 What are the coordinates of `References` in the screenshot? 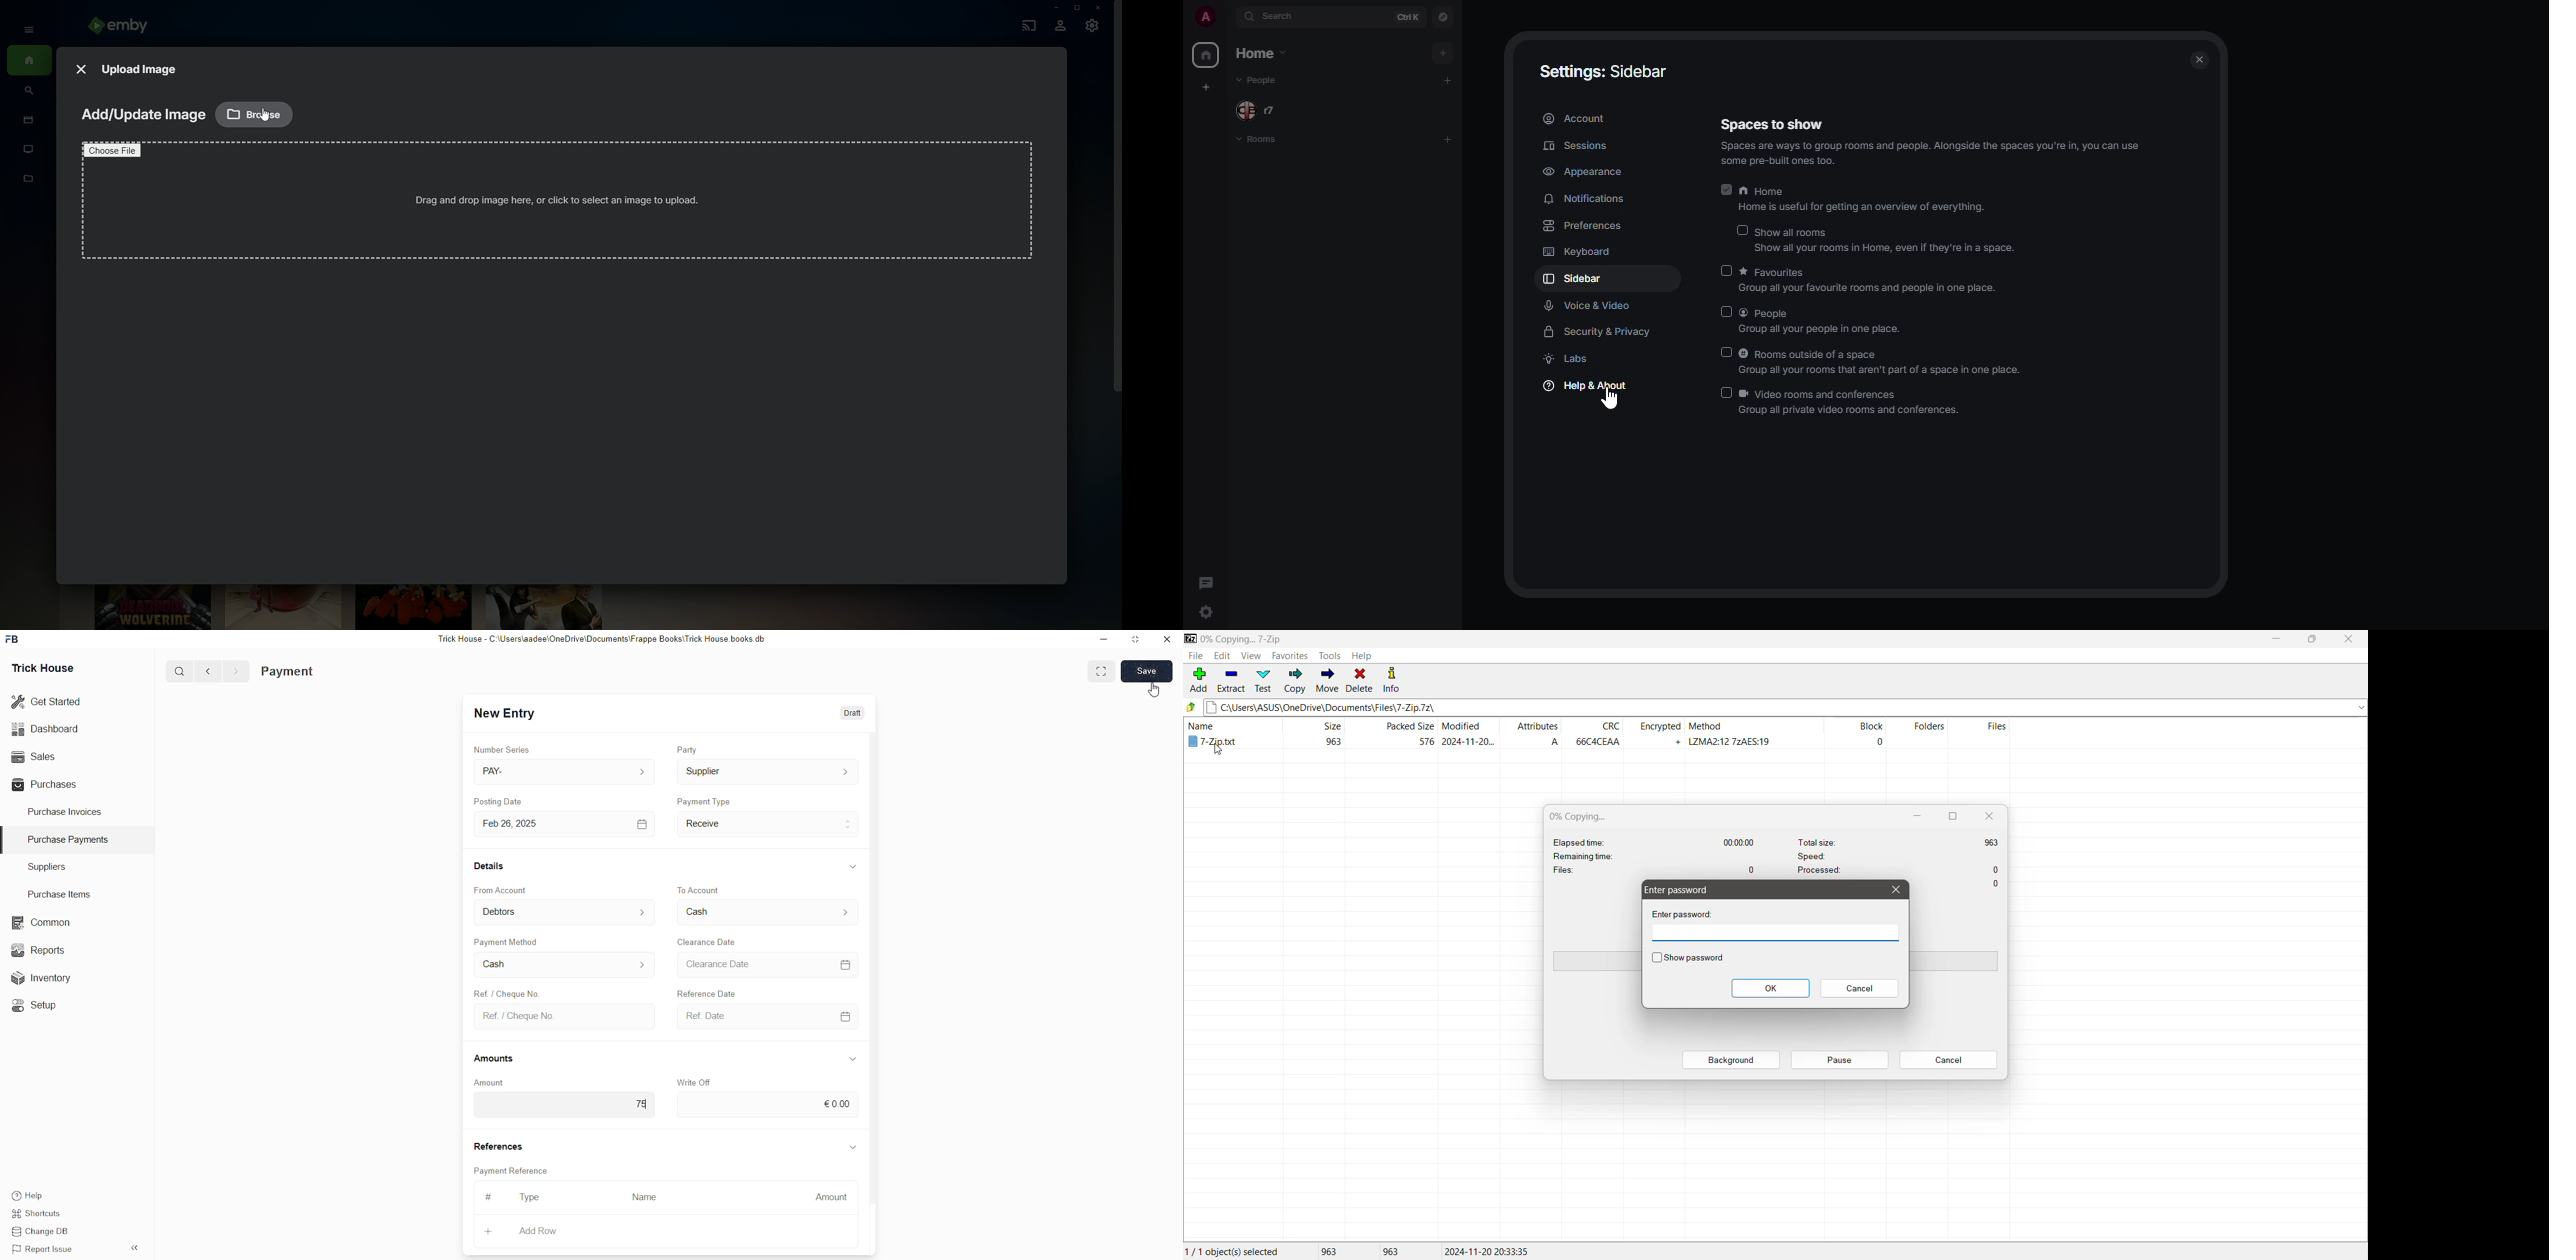 It's located at (498, 1145).